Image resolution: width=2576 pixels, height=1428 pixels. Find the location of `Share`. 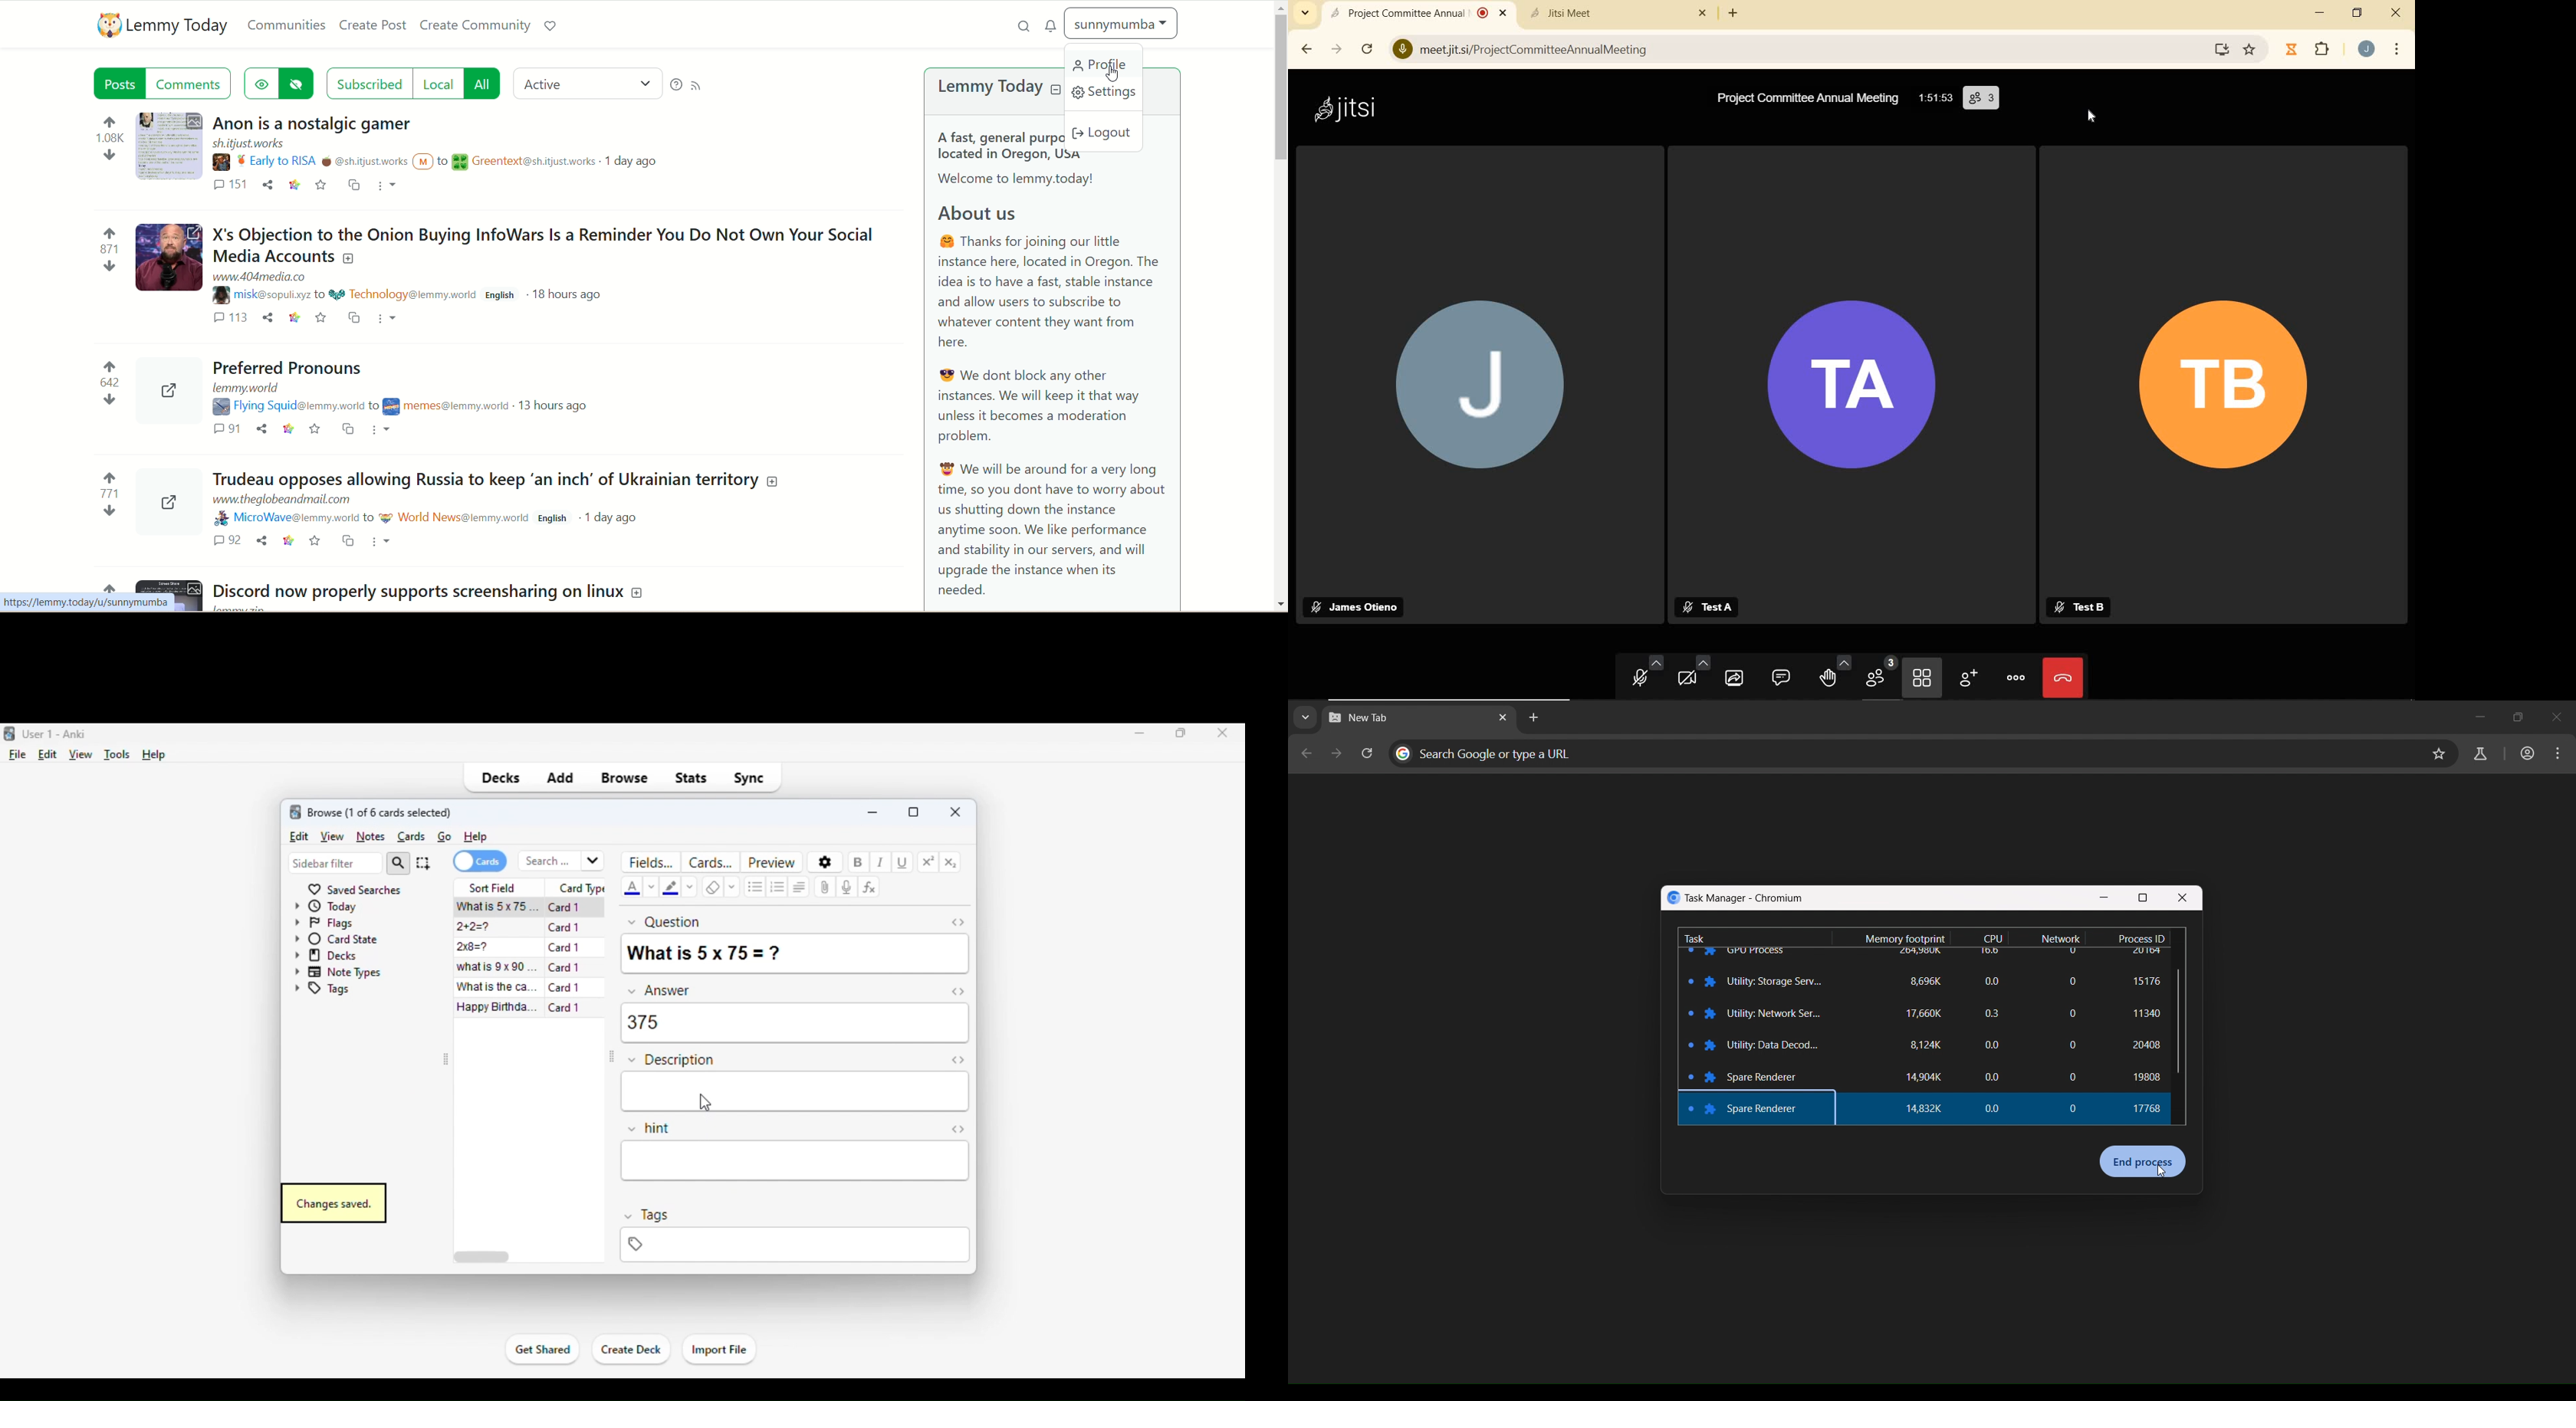

Share is located at coordinates (262, 542).